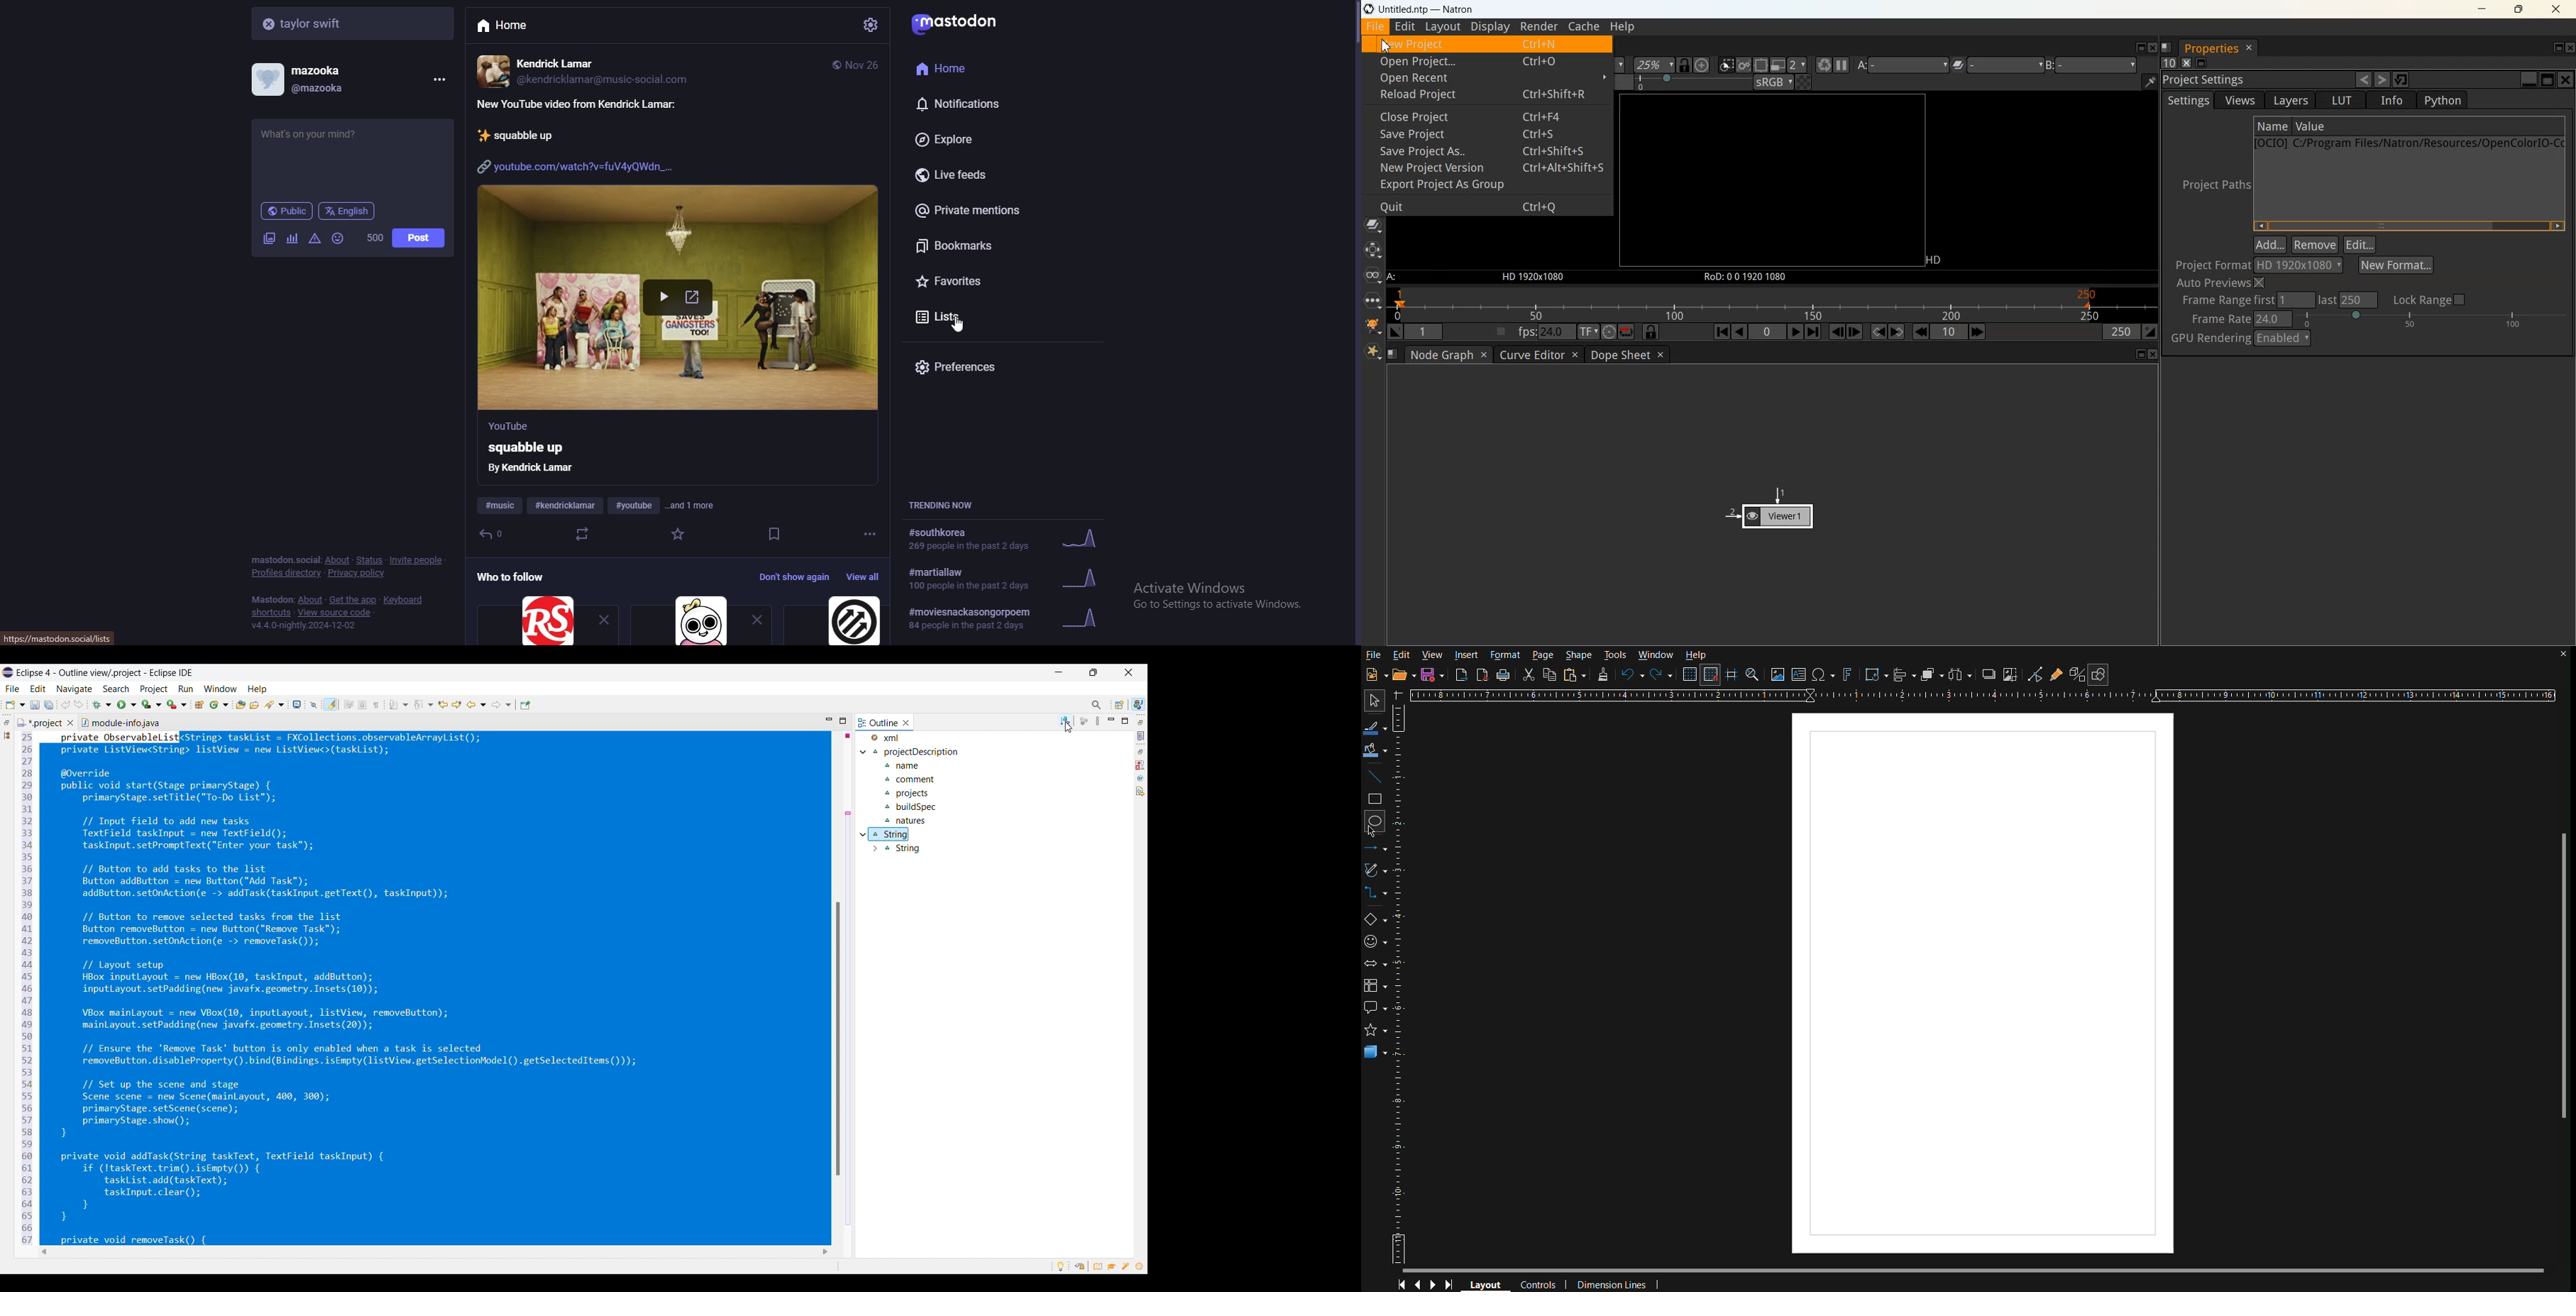 The height and width of the screenshot is (1316, 2576). I want to click on Restore welcome, so click(1080, 1266).